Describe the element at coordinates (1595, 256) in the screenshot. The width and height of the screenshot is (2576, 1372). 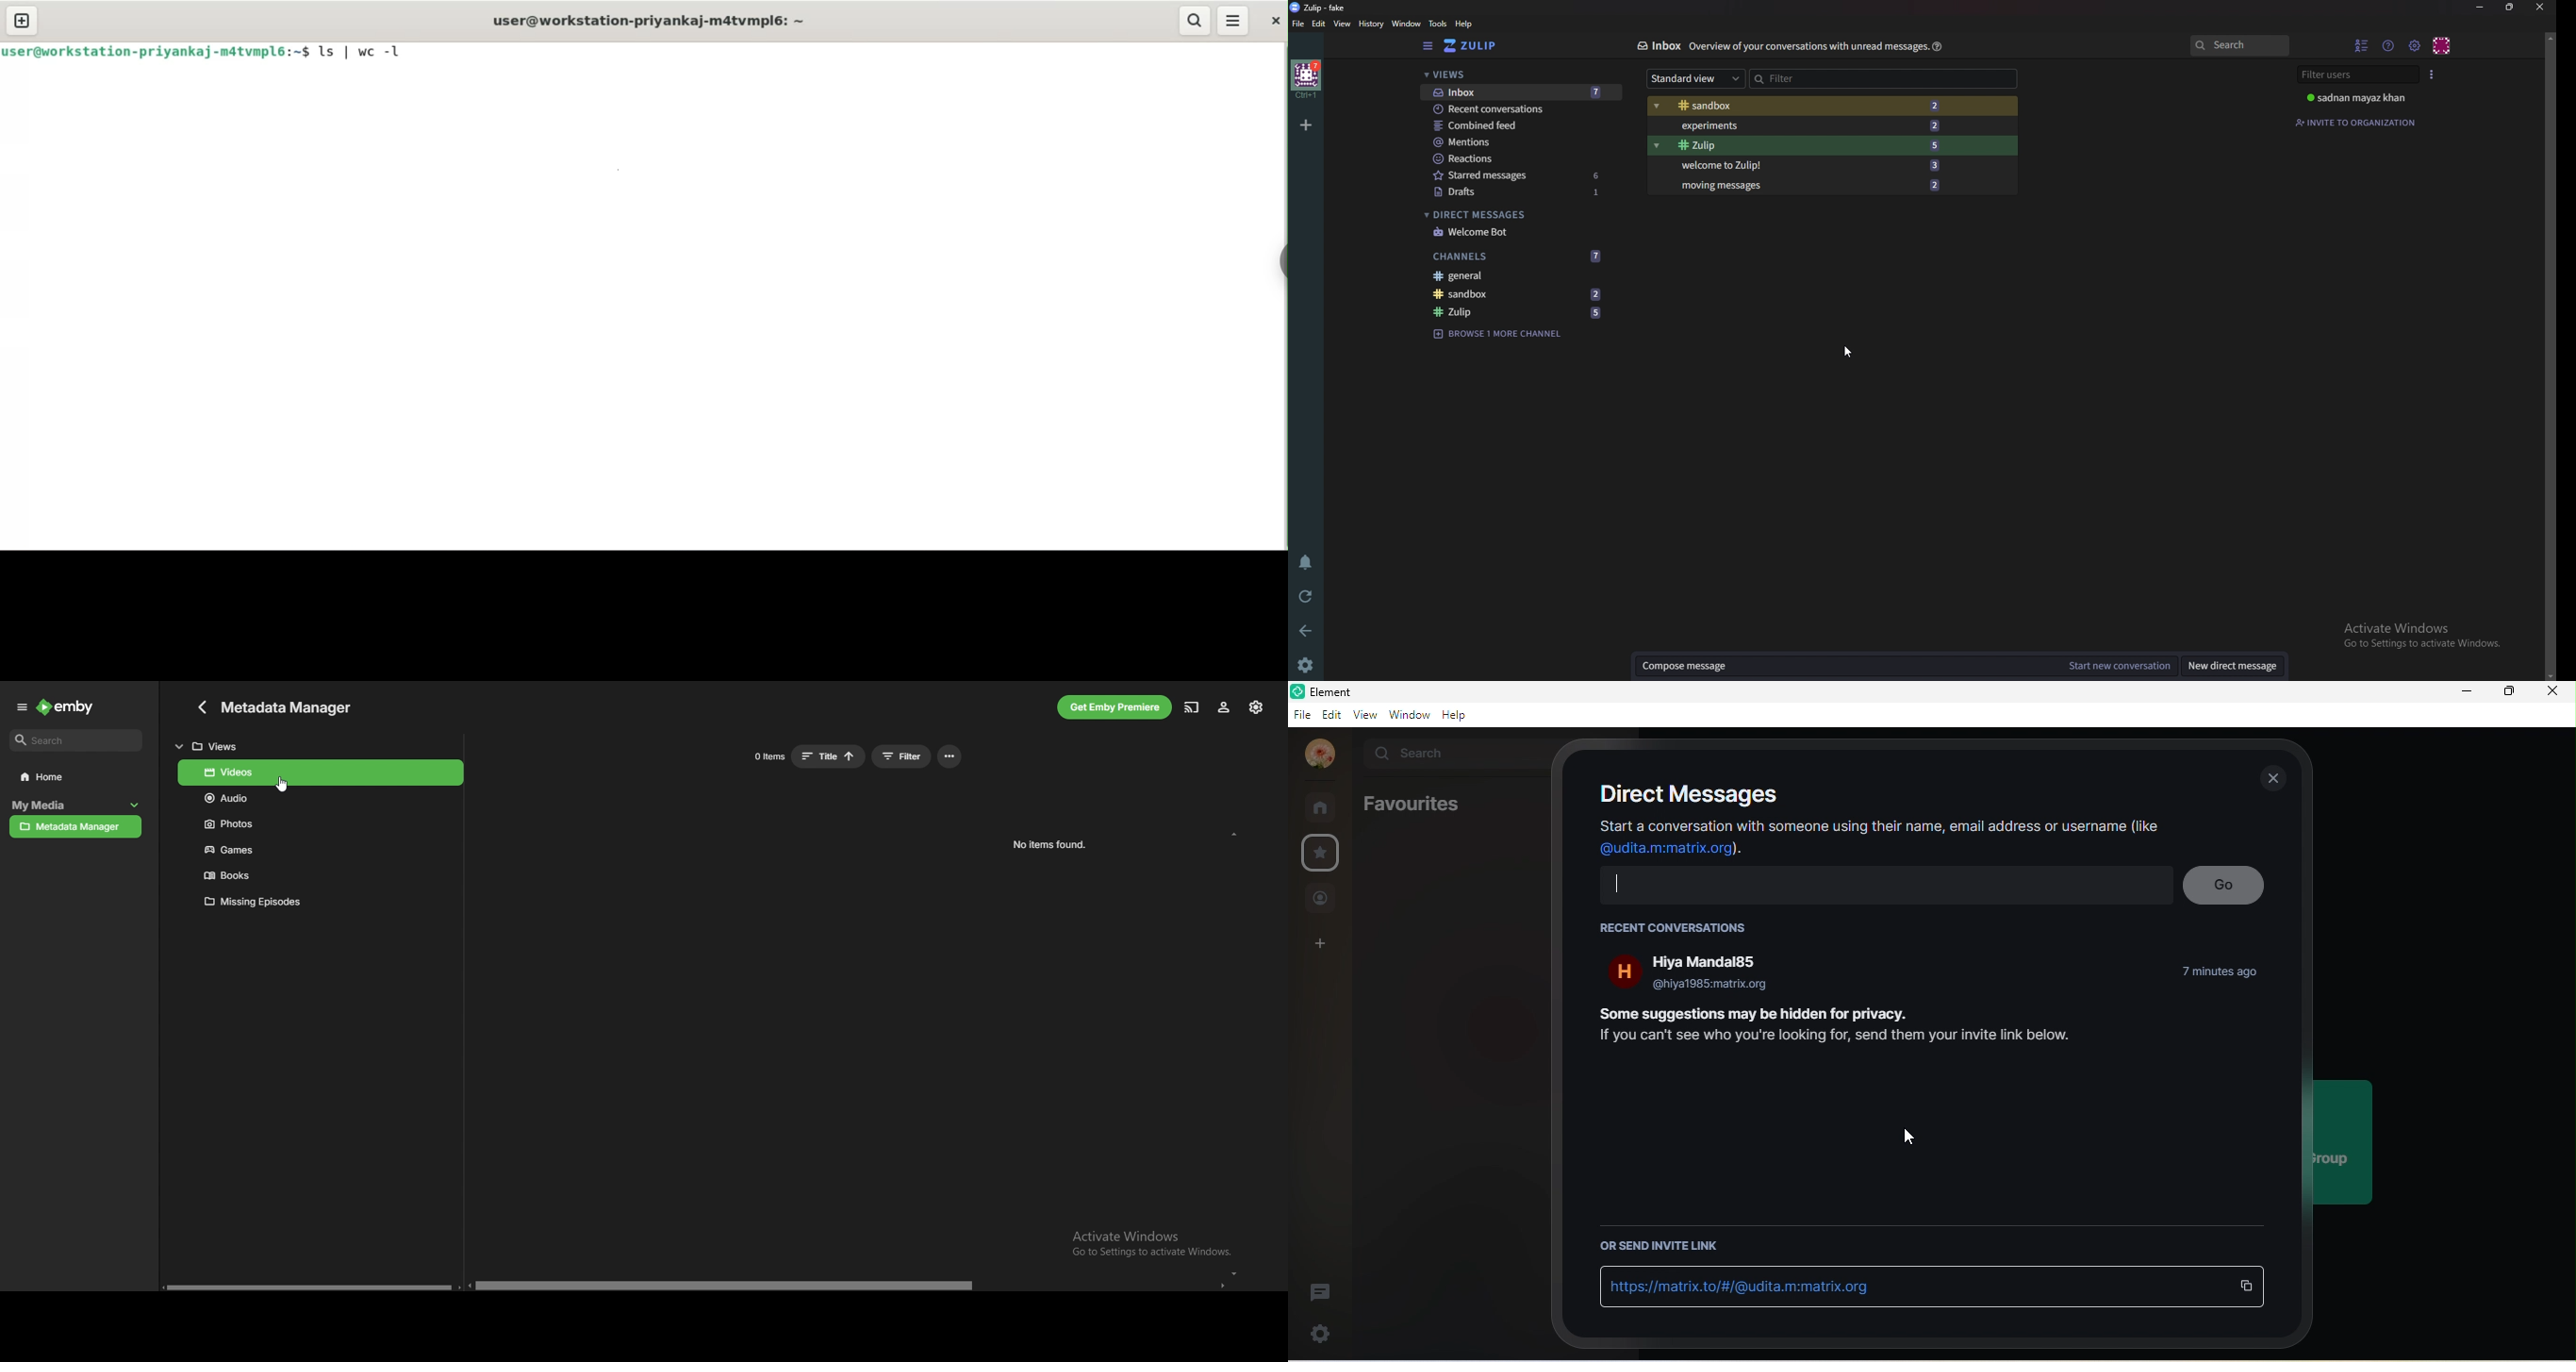
I see `7` at that location.